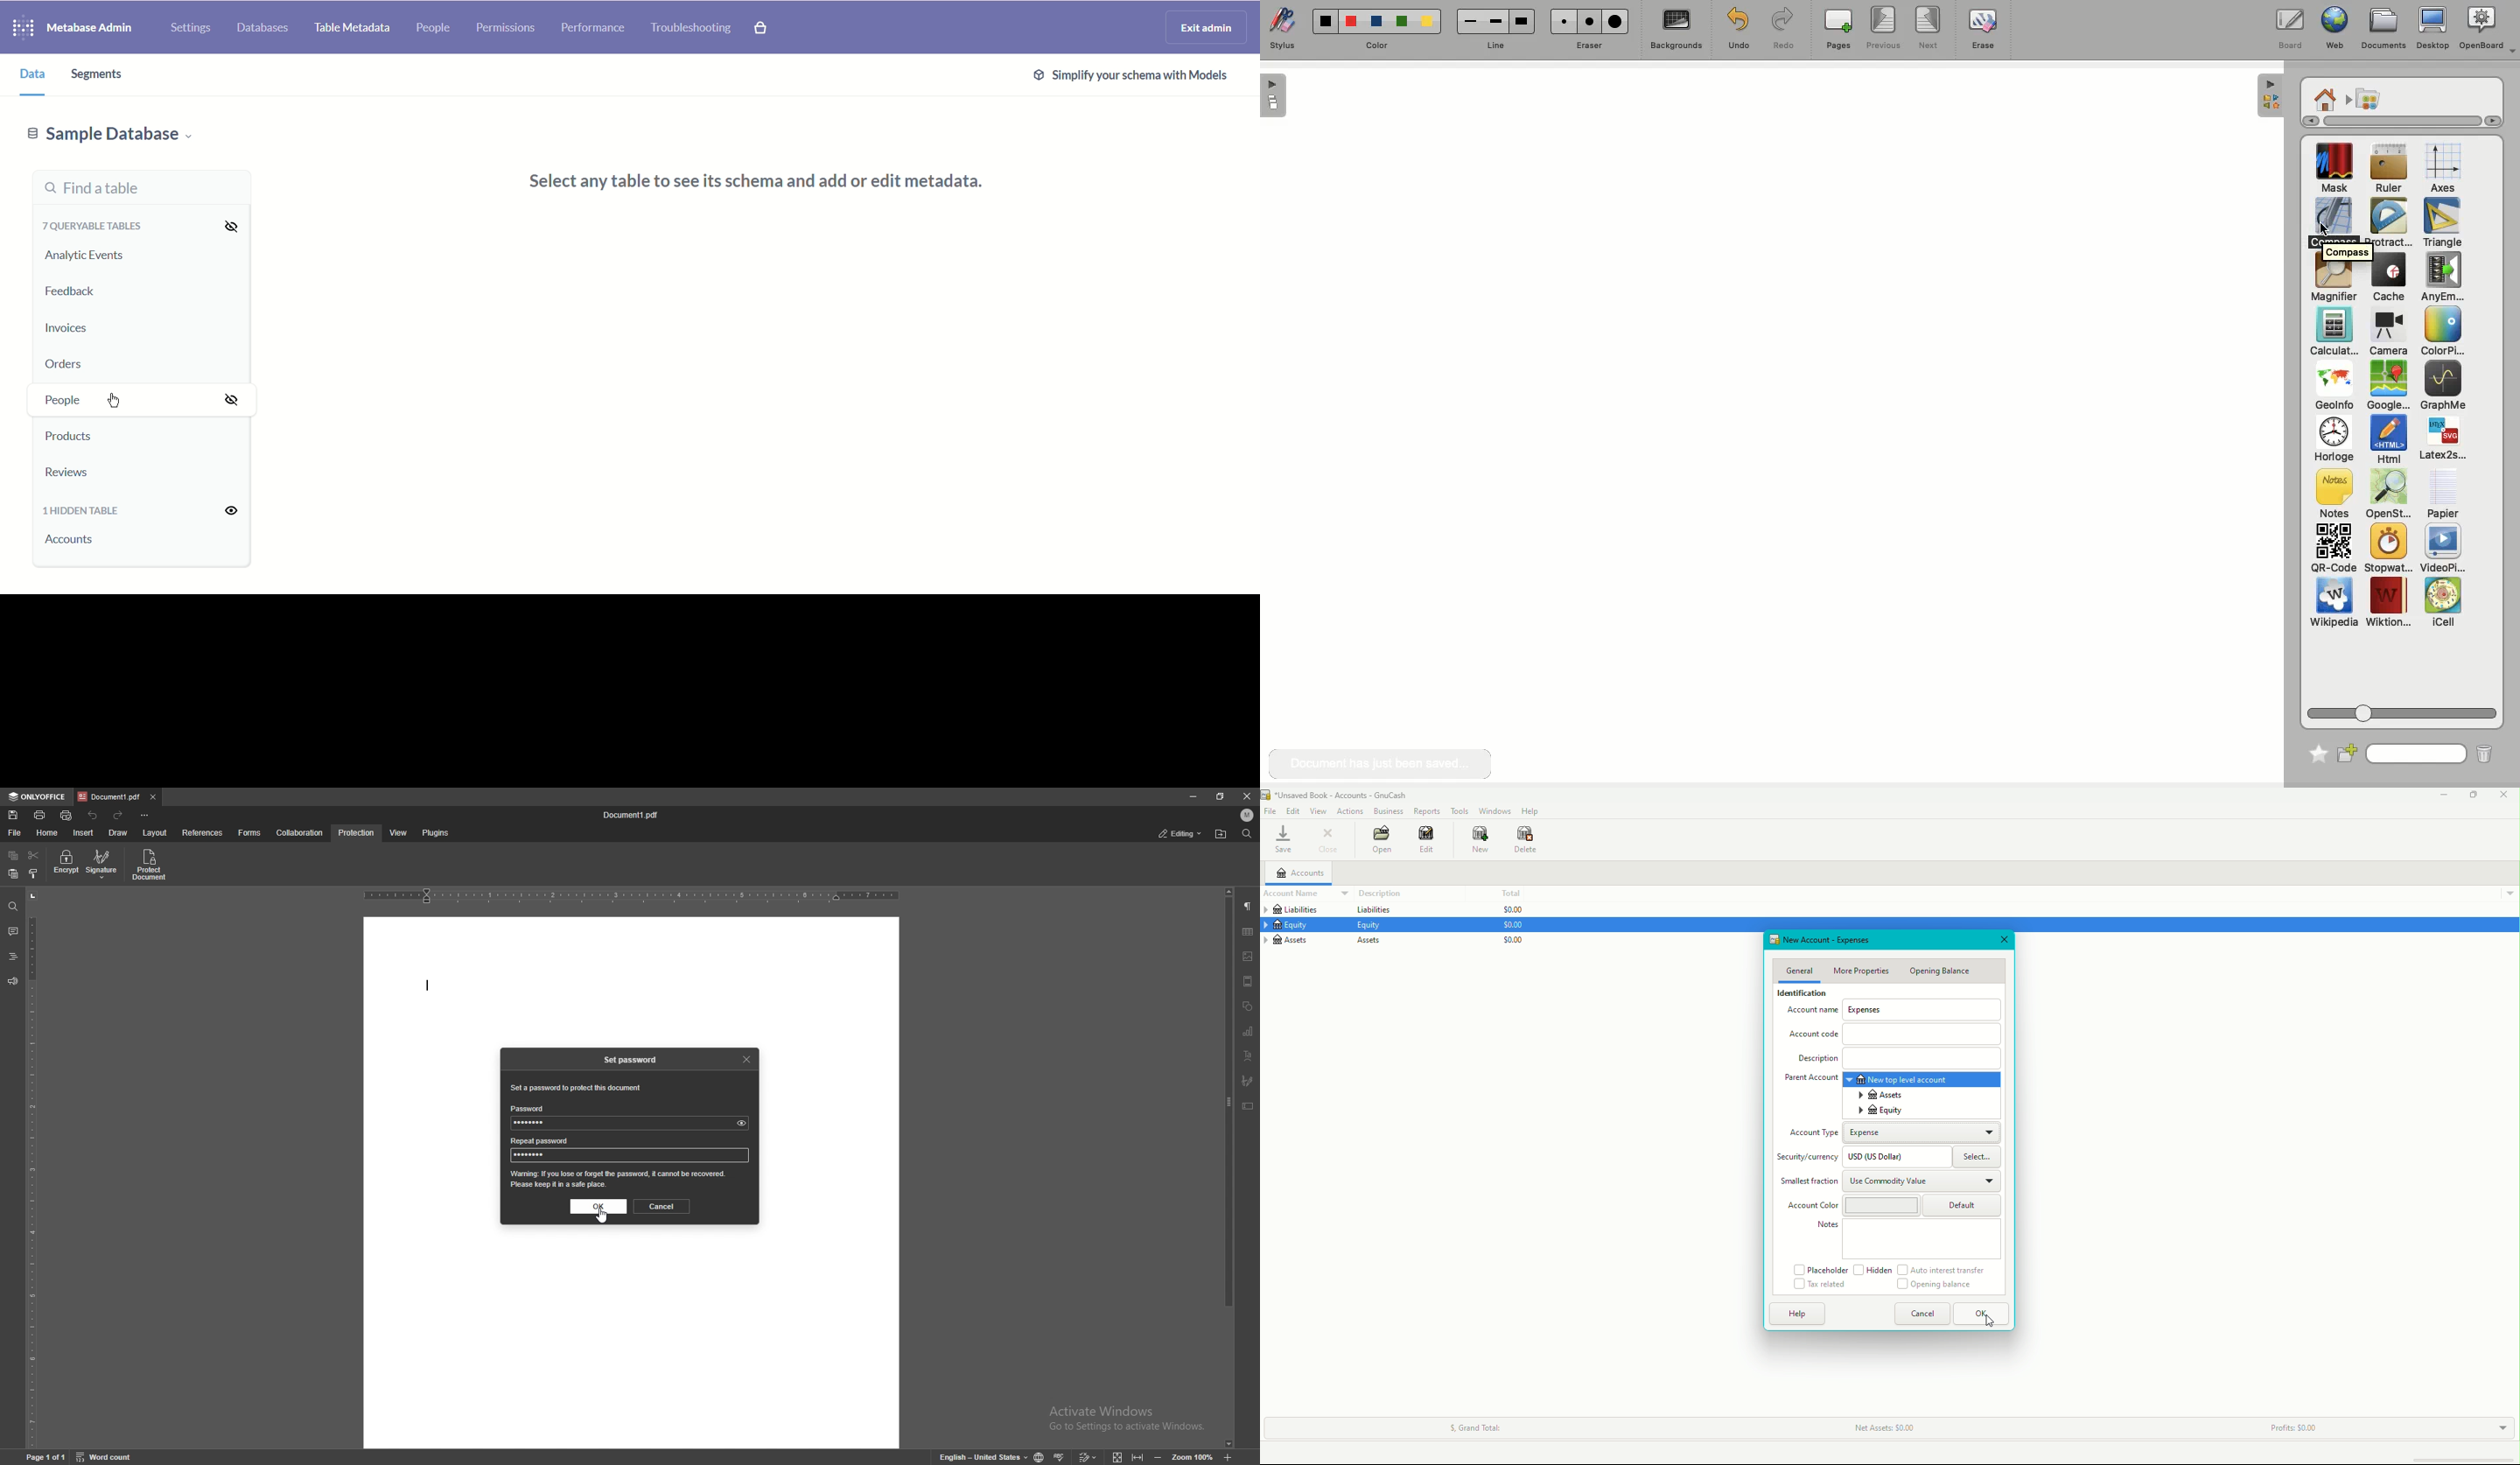 Image resolution: width=2520 pixels, height=1484 pixels. Describe the element at coordinates (1352, 811) in the screenshot. I see `Actions` at that location.